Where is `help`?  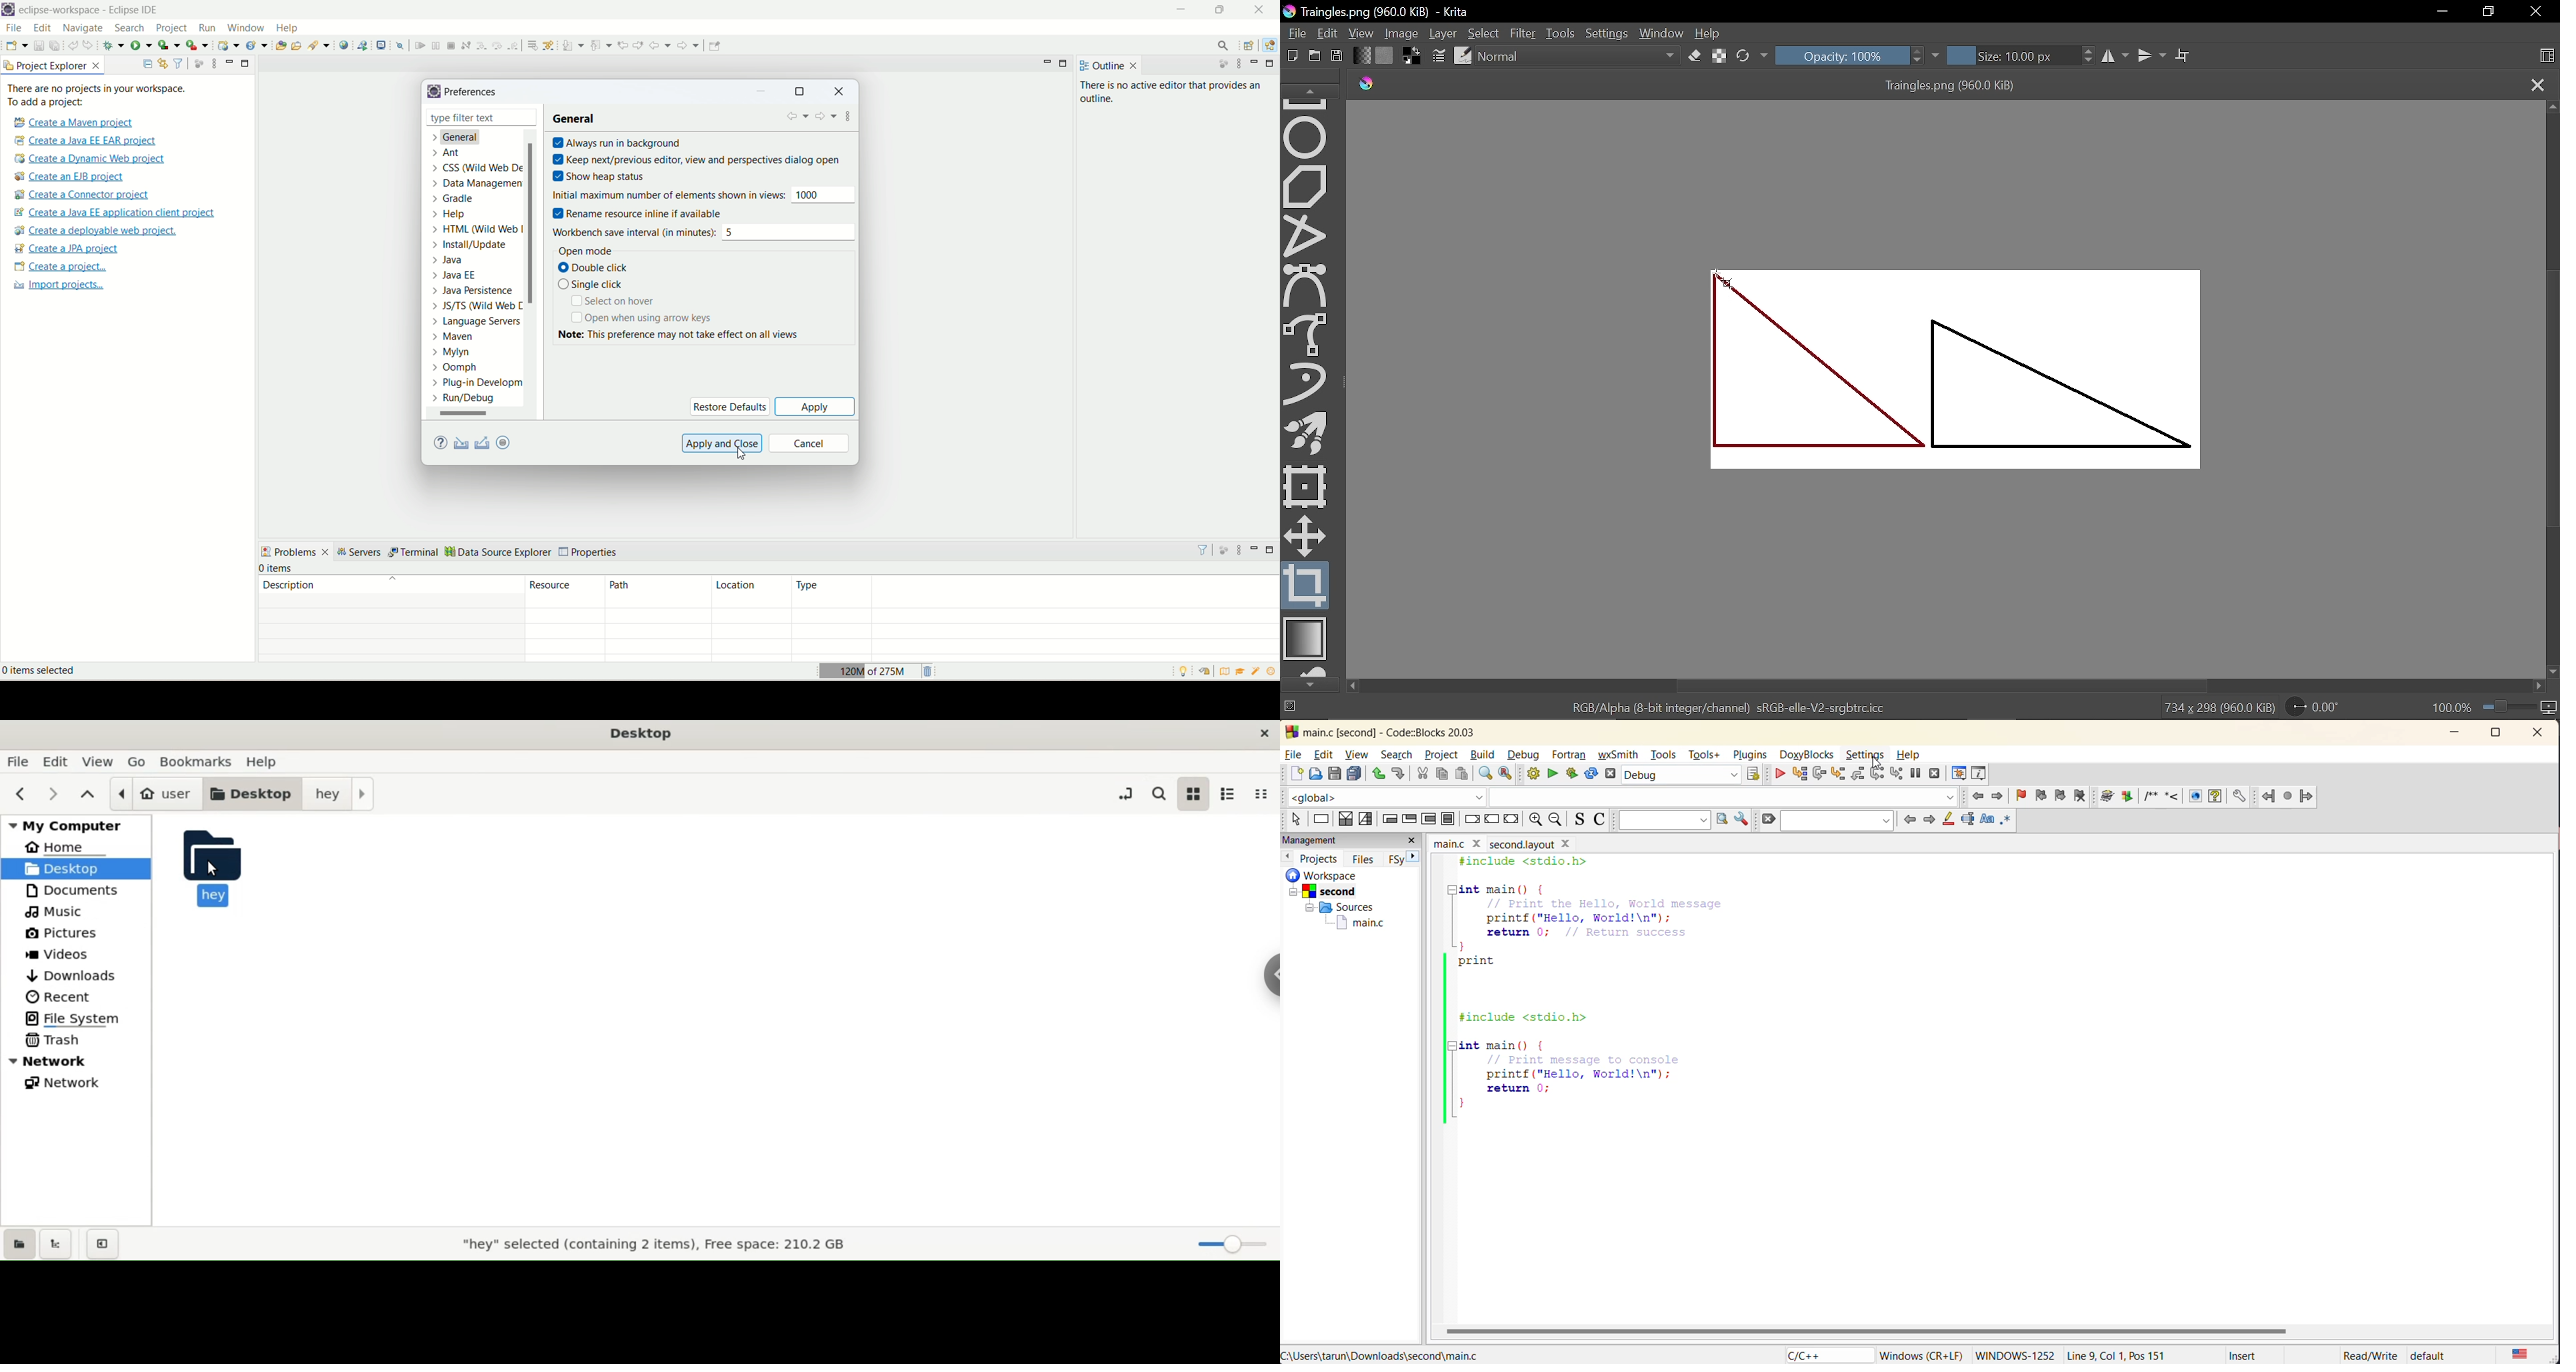 help is located at coordinates (1909, 755).